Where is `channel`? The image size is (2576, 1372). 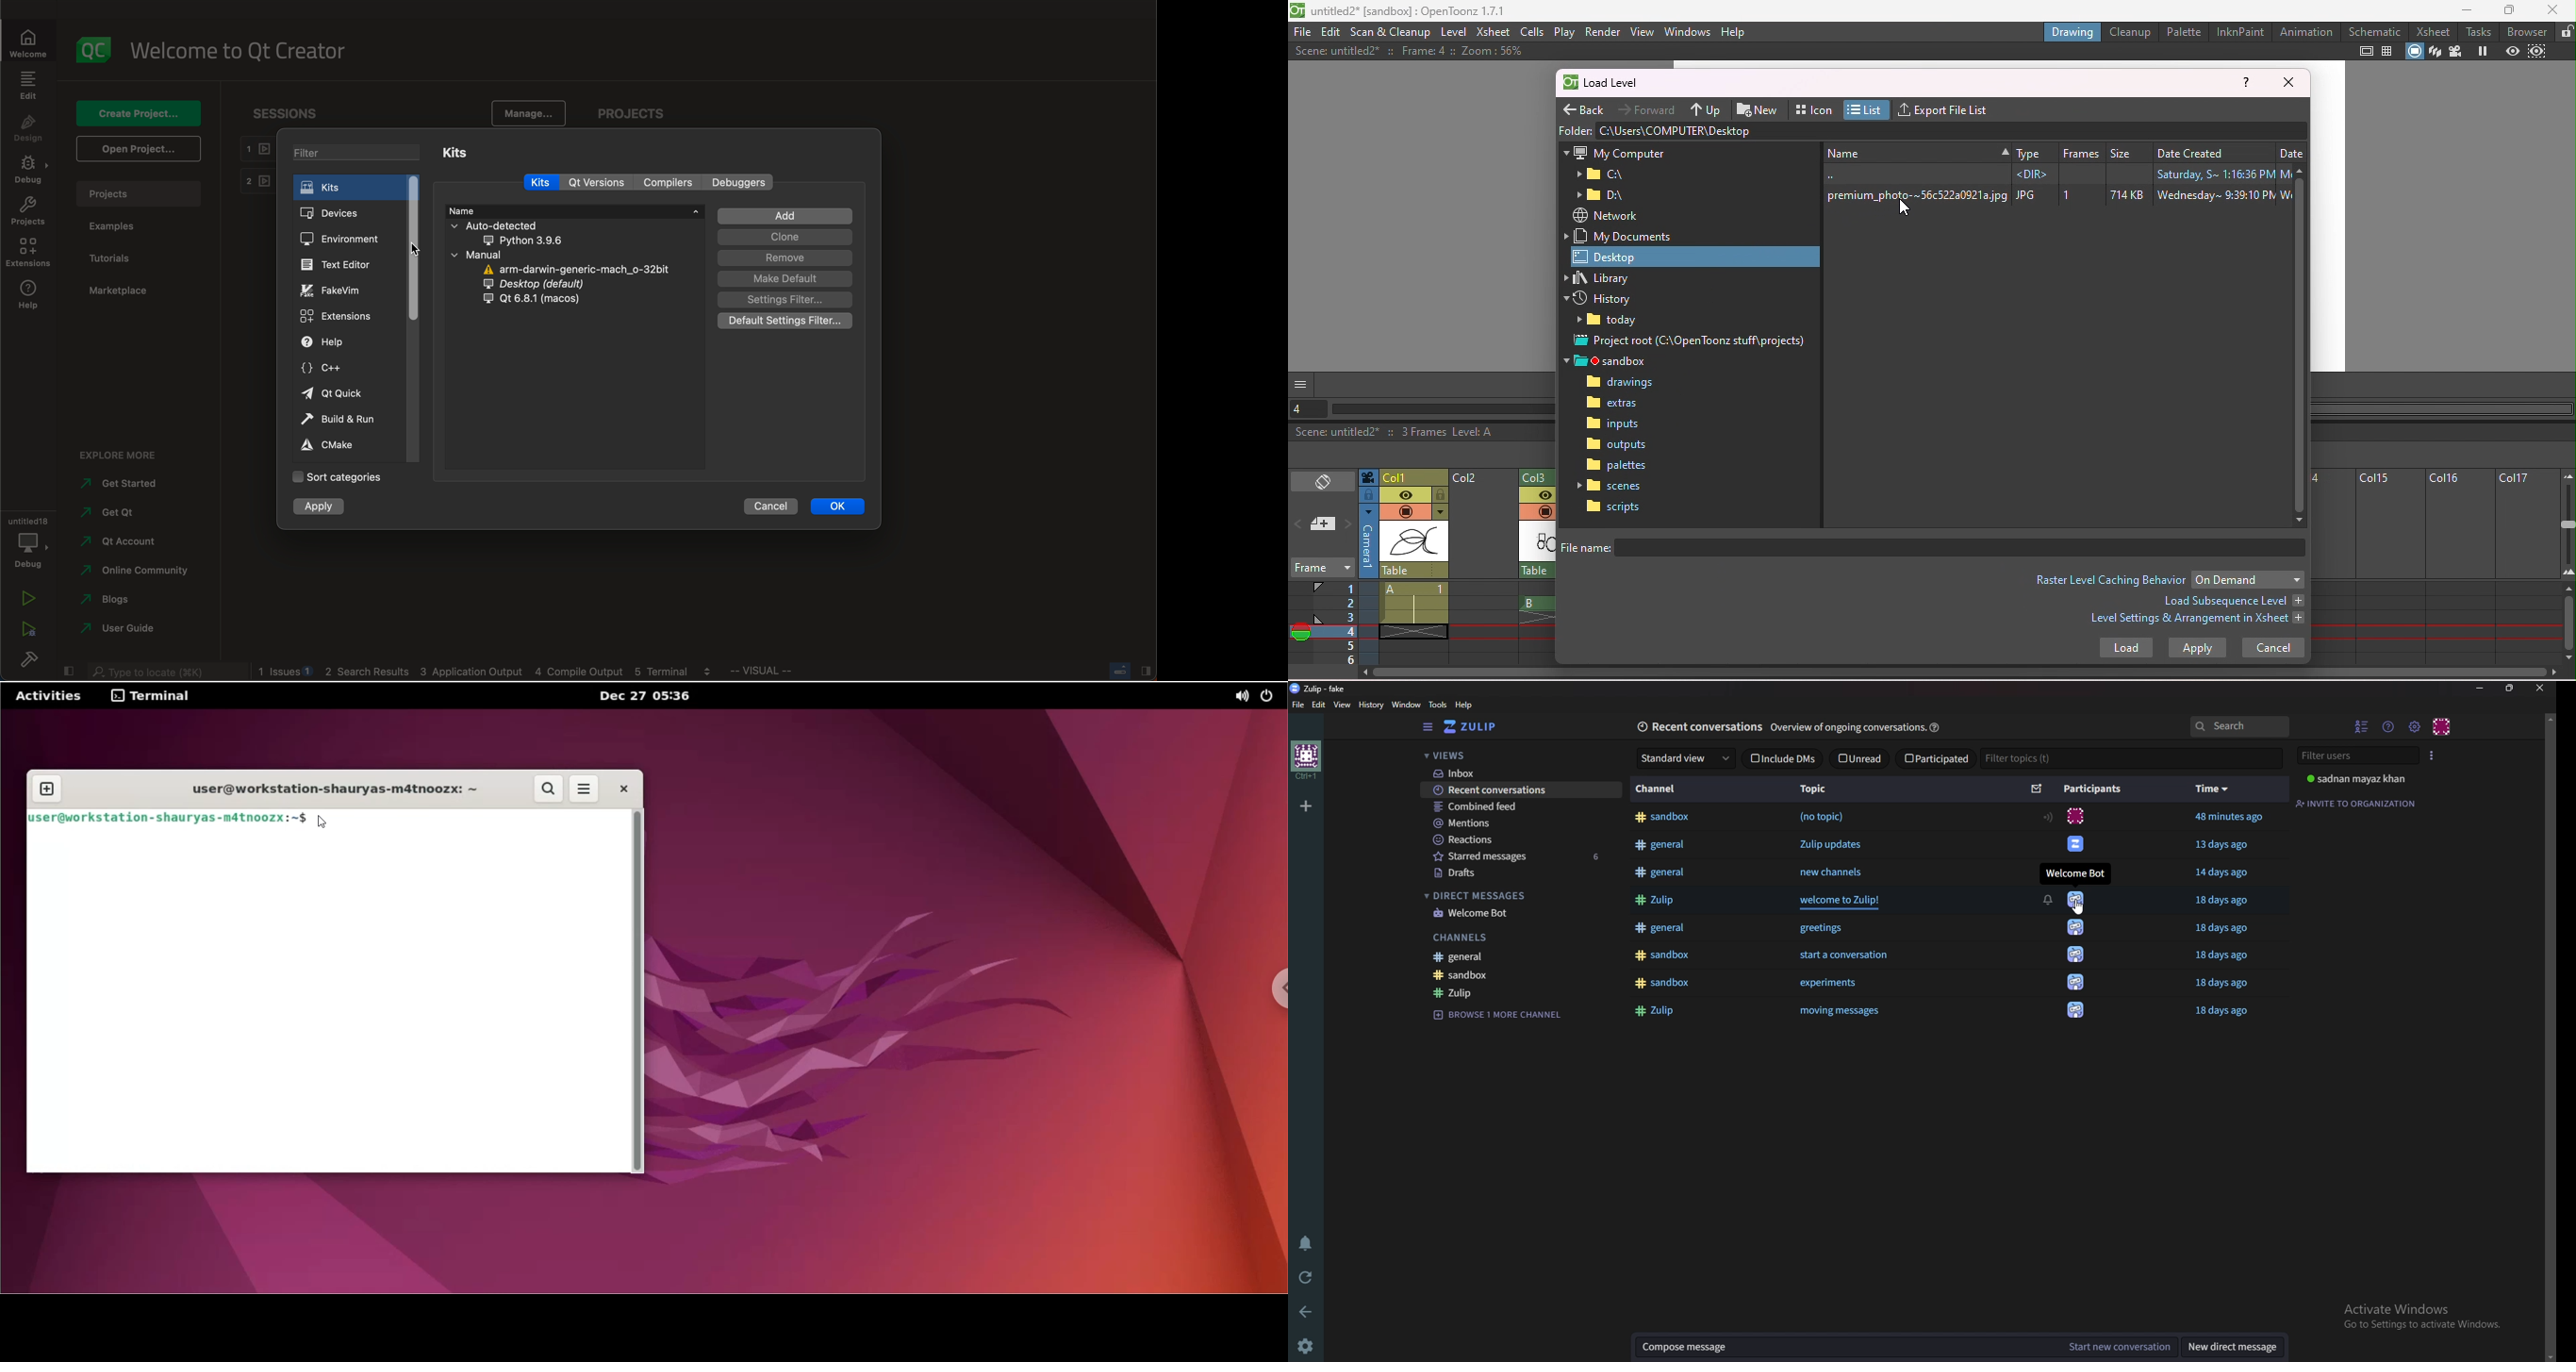 channel is located at coordinates (1655, 787).